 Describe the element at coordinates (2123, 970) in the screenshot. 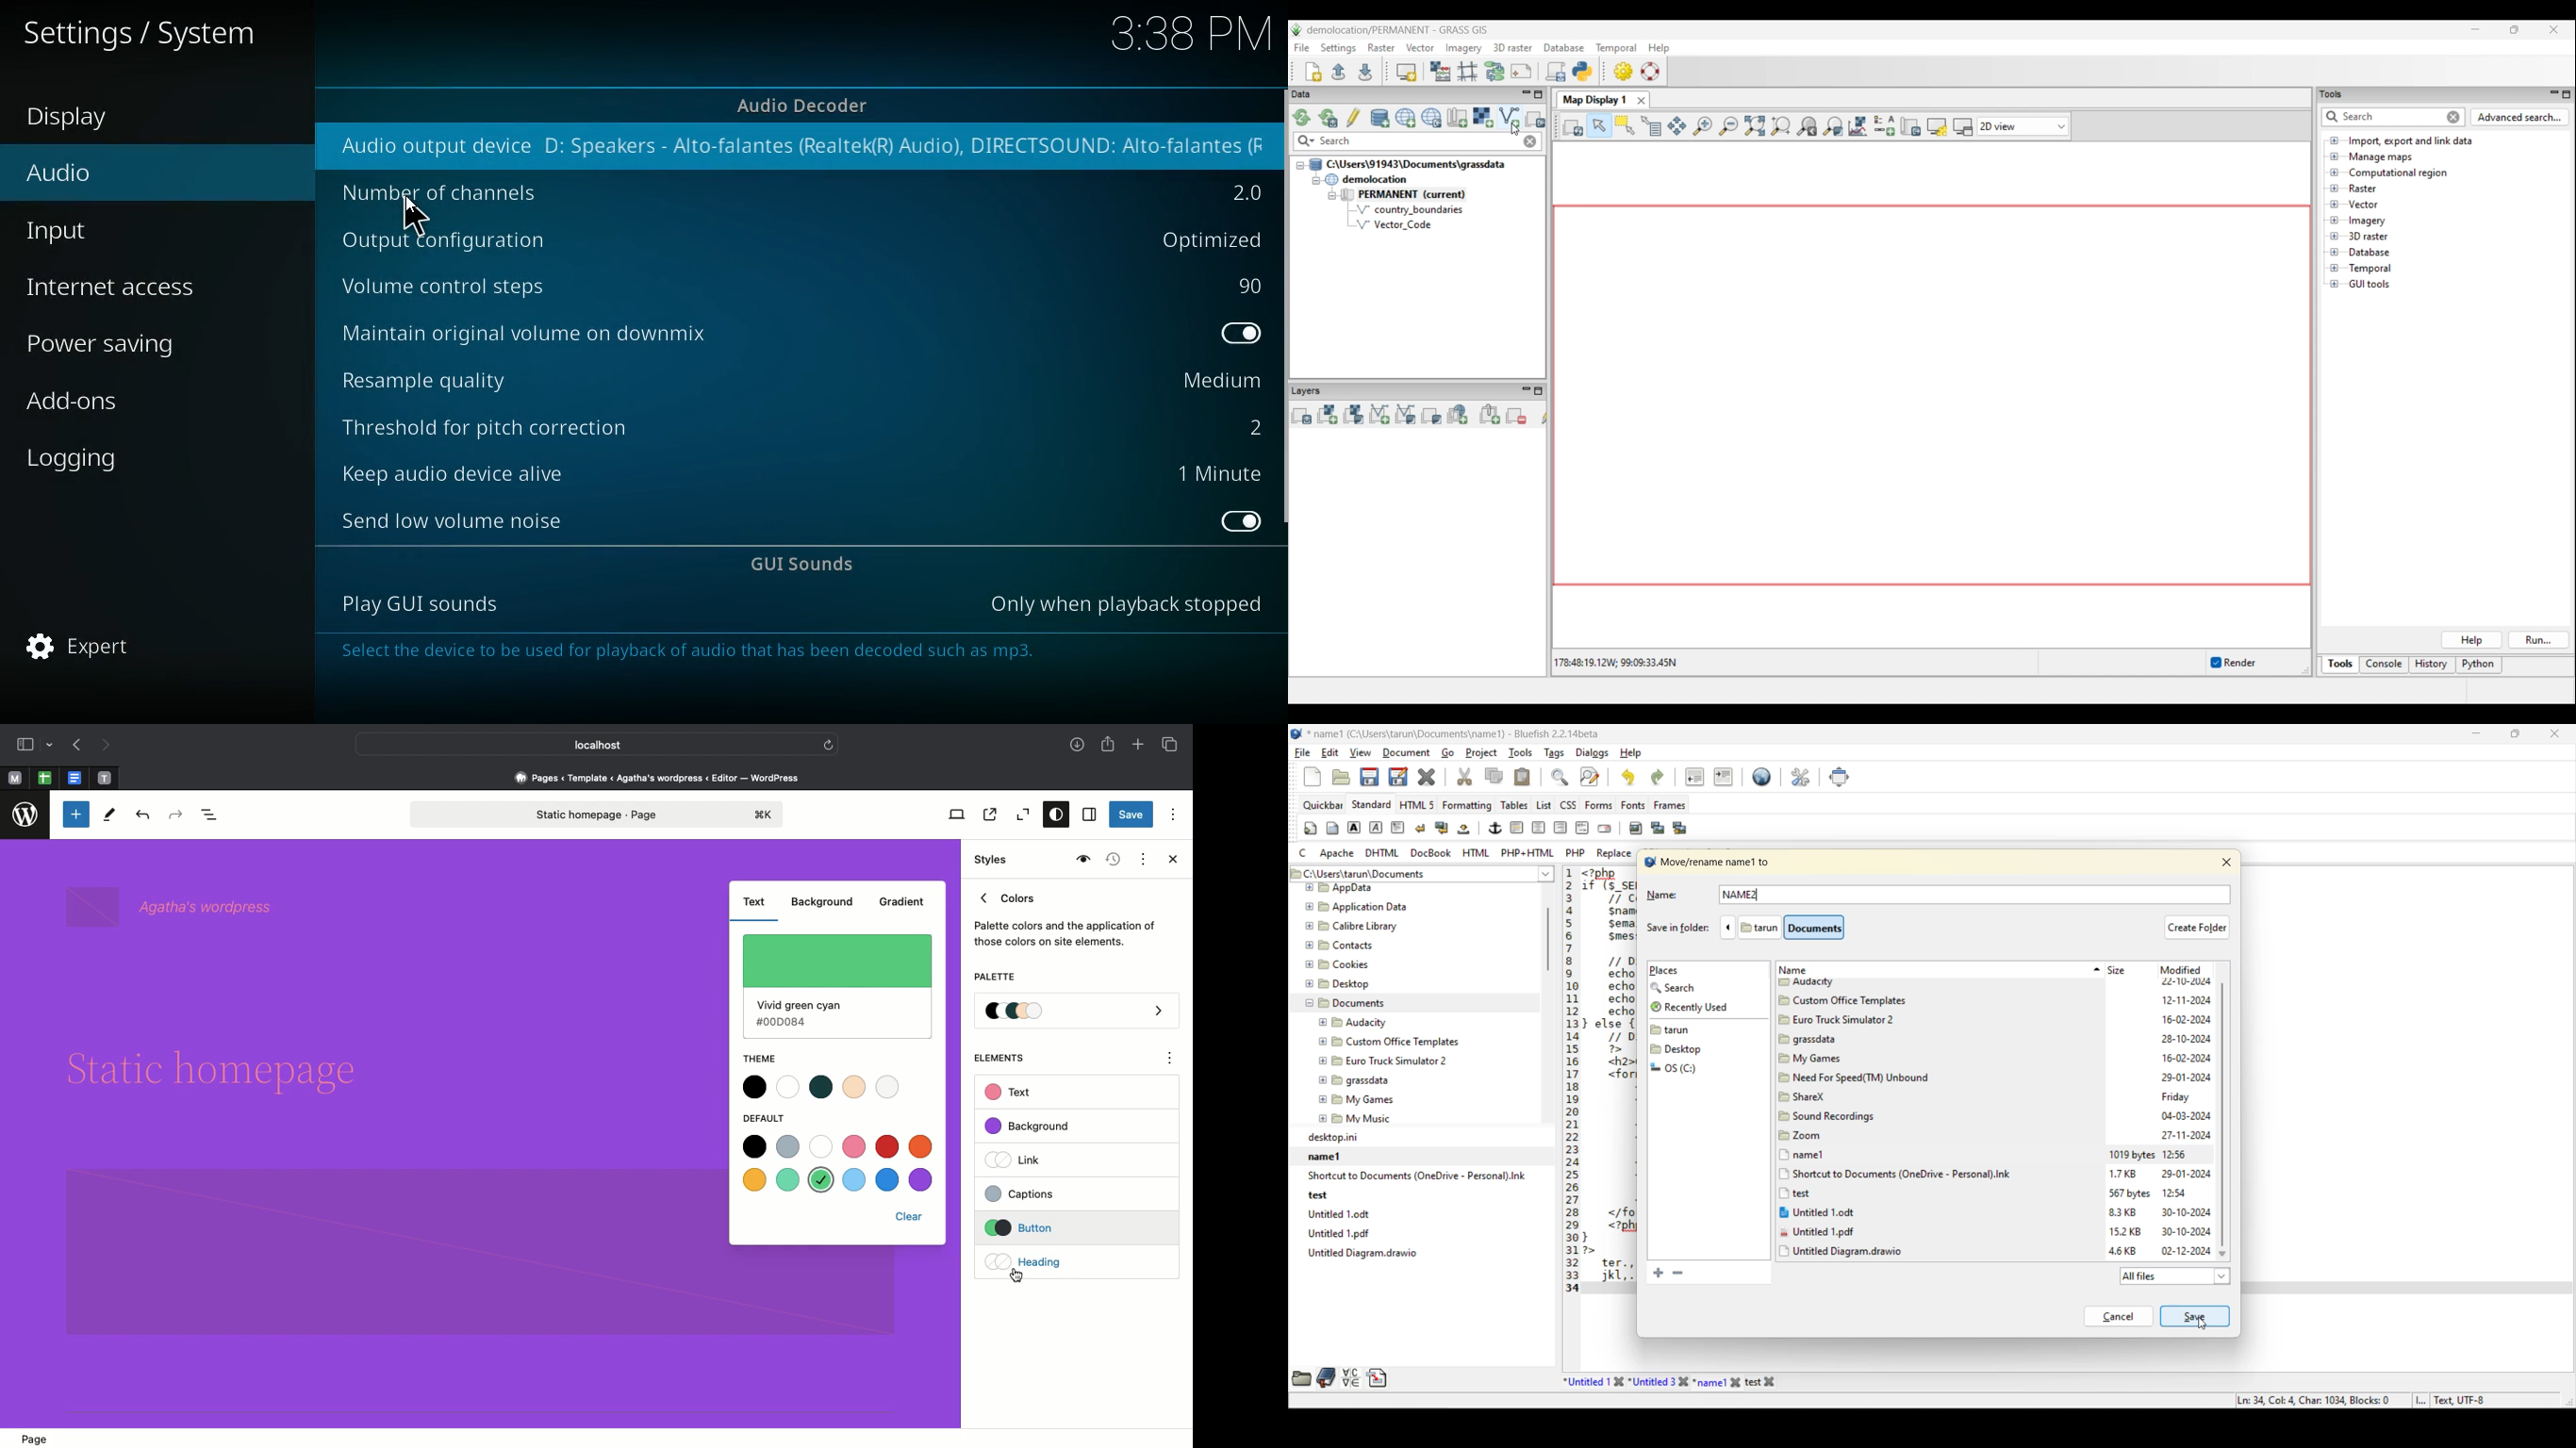

I see `size` at that location.